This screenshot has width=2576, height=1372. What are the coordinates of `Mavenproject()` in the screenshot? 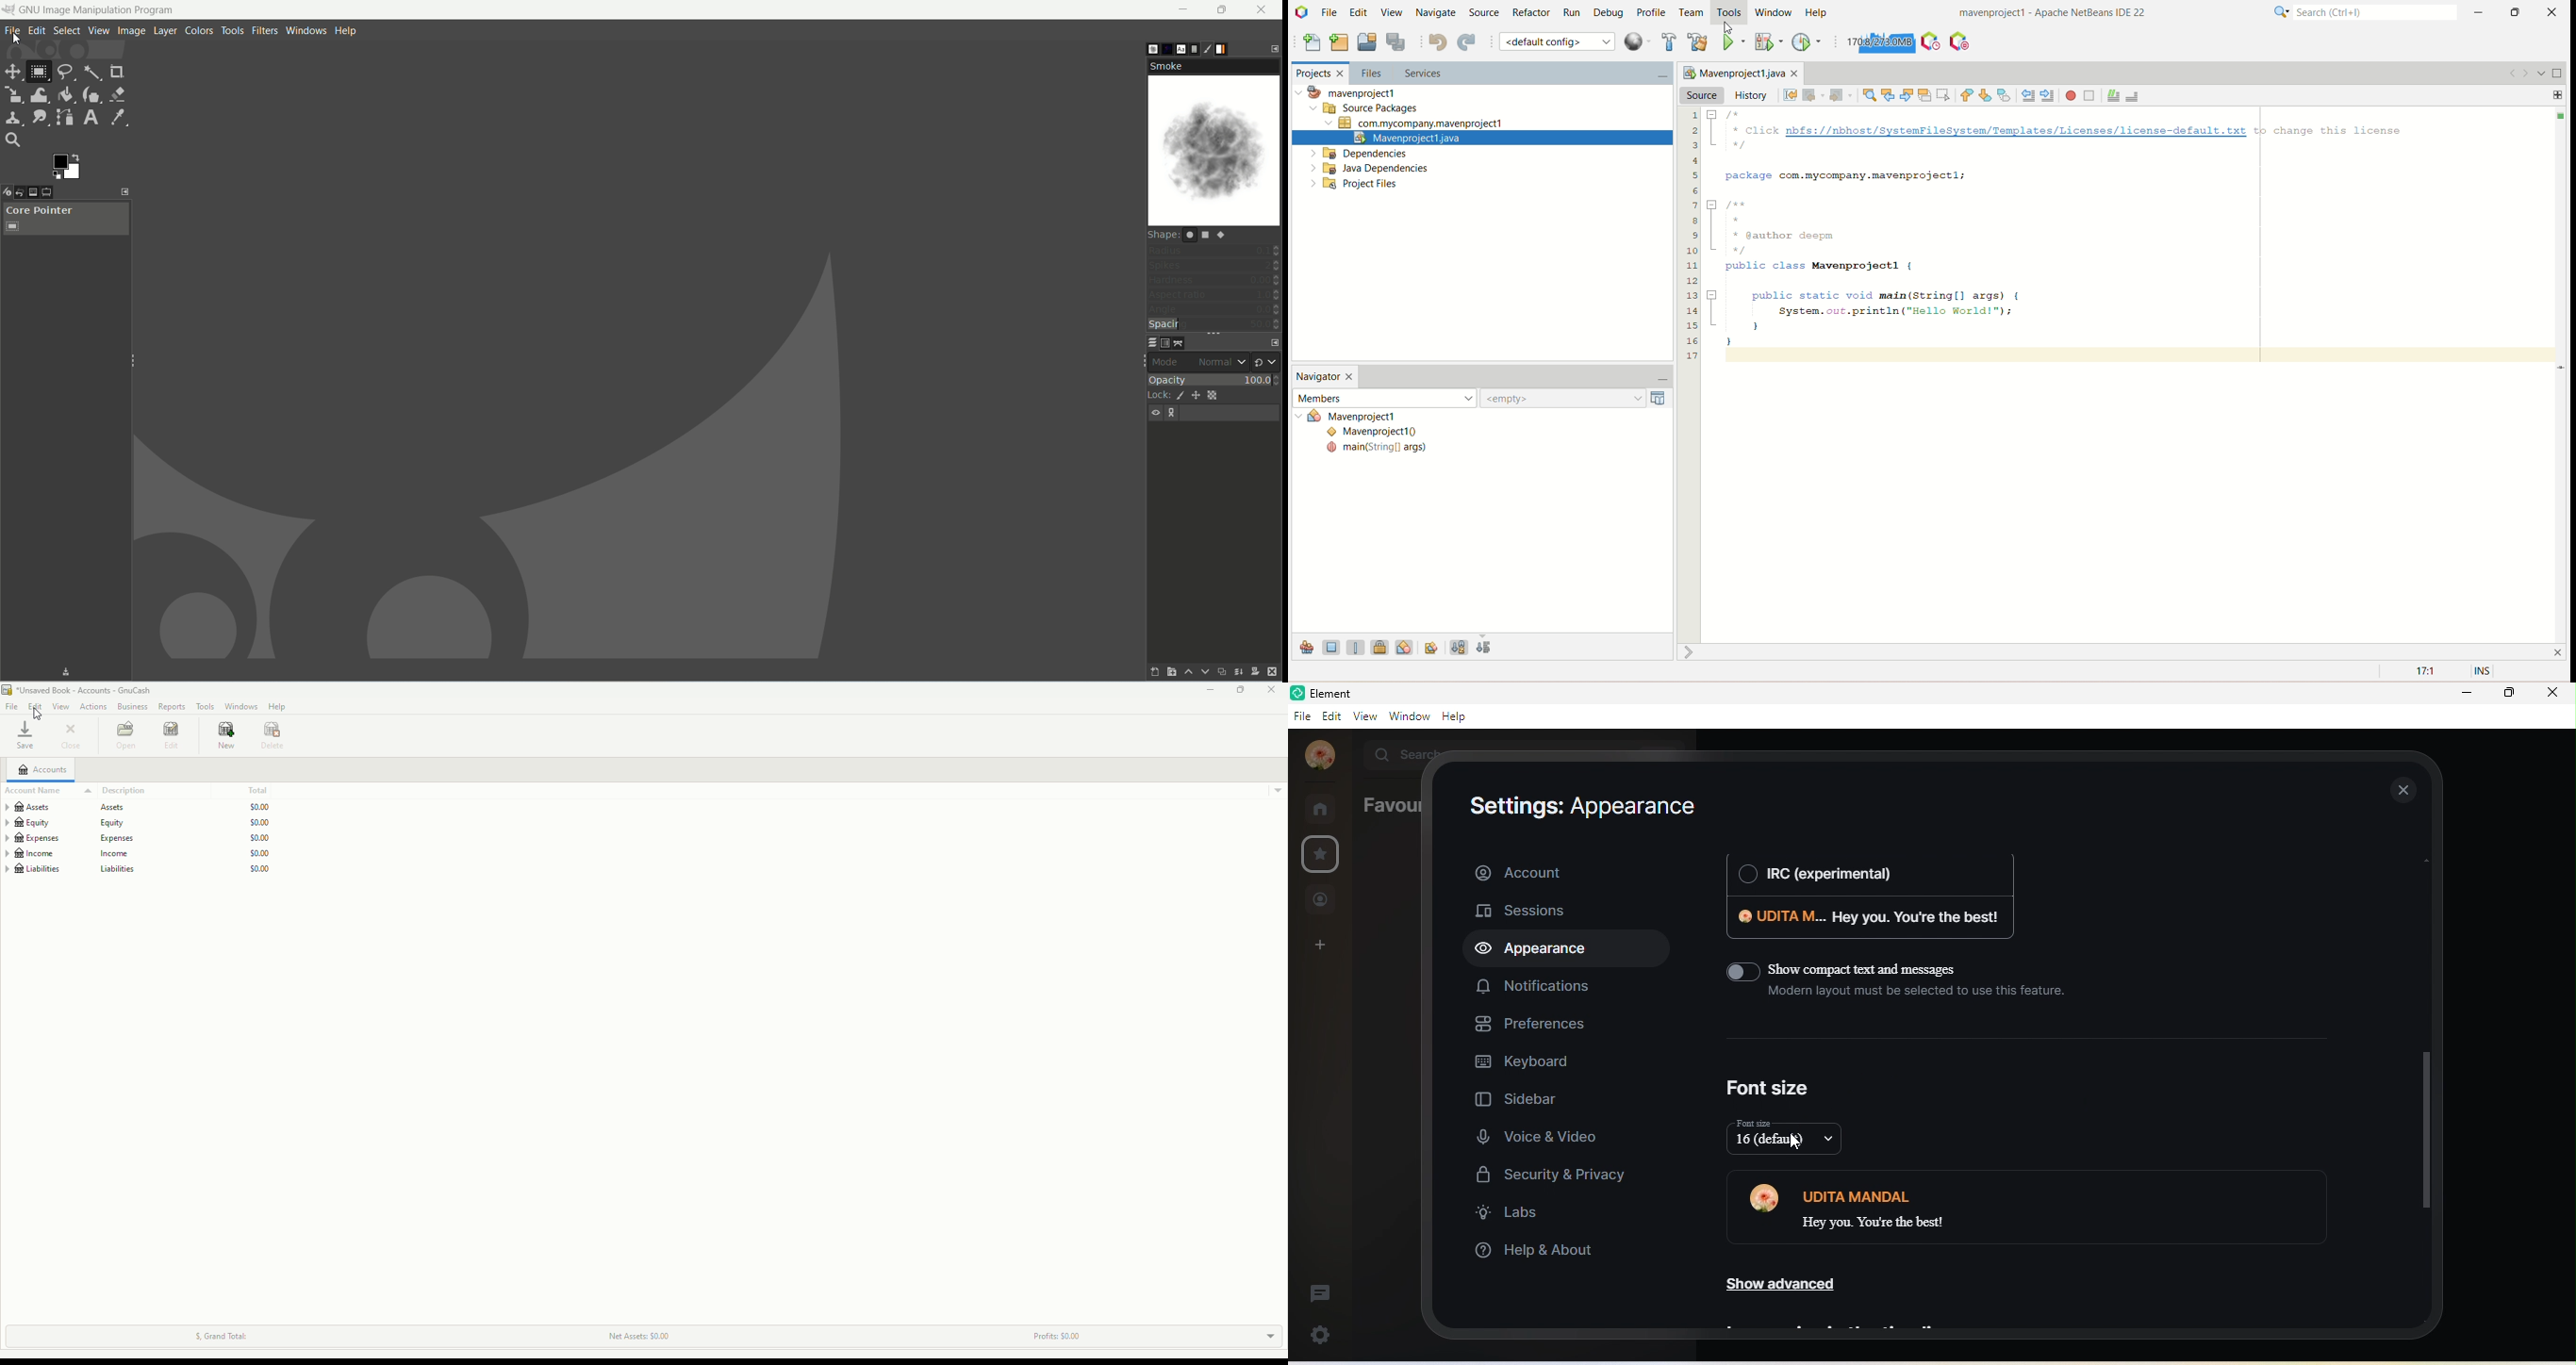 It's located at (1378, 433).